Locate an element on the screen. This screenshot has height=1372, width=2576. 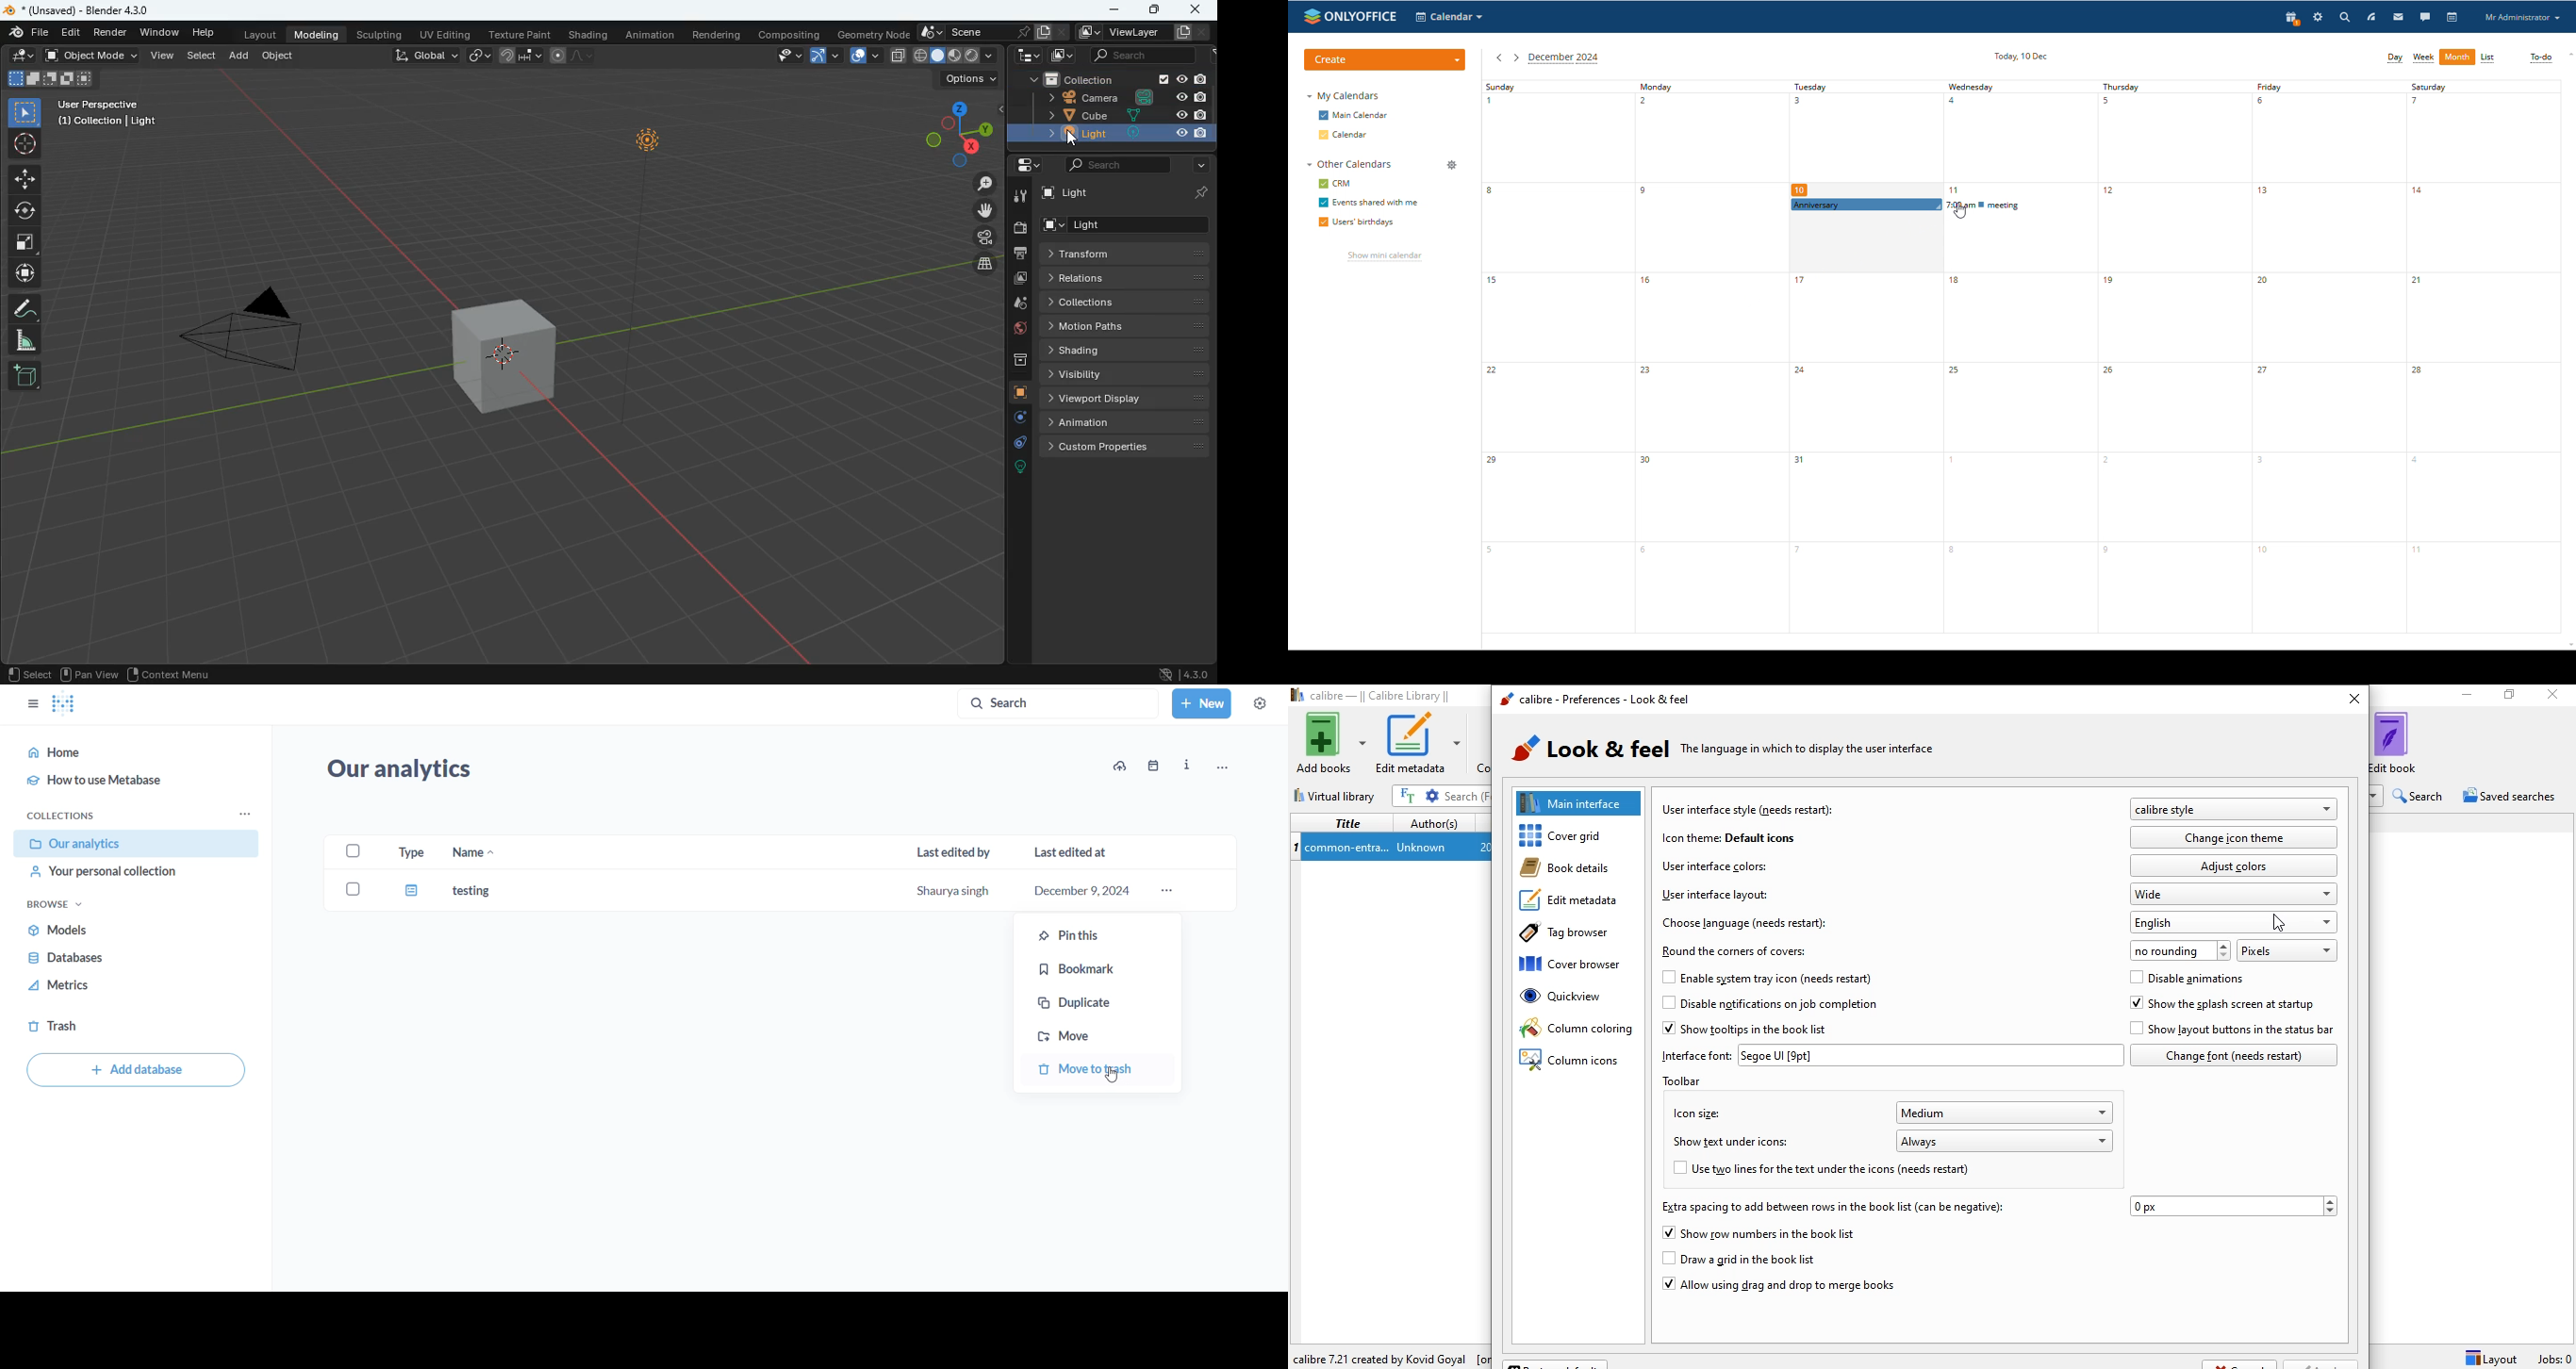
camera is located at coordinates (1020, 229).